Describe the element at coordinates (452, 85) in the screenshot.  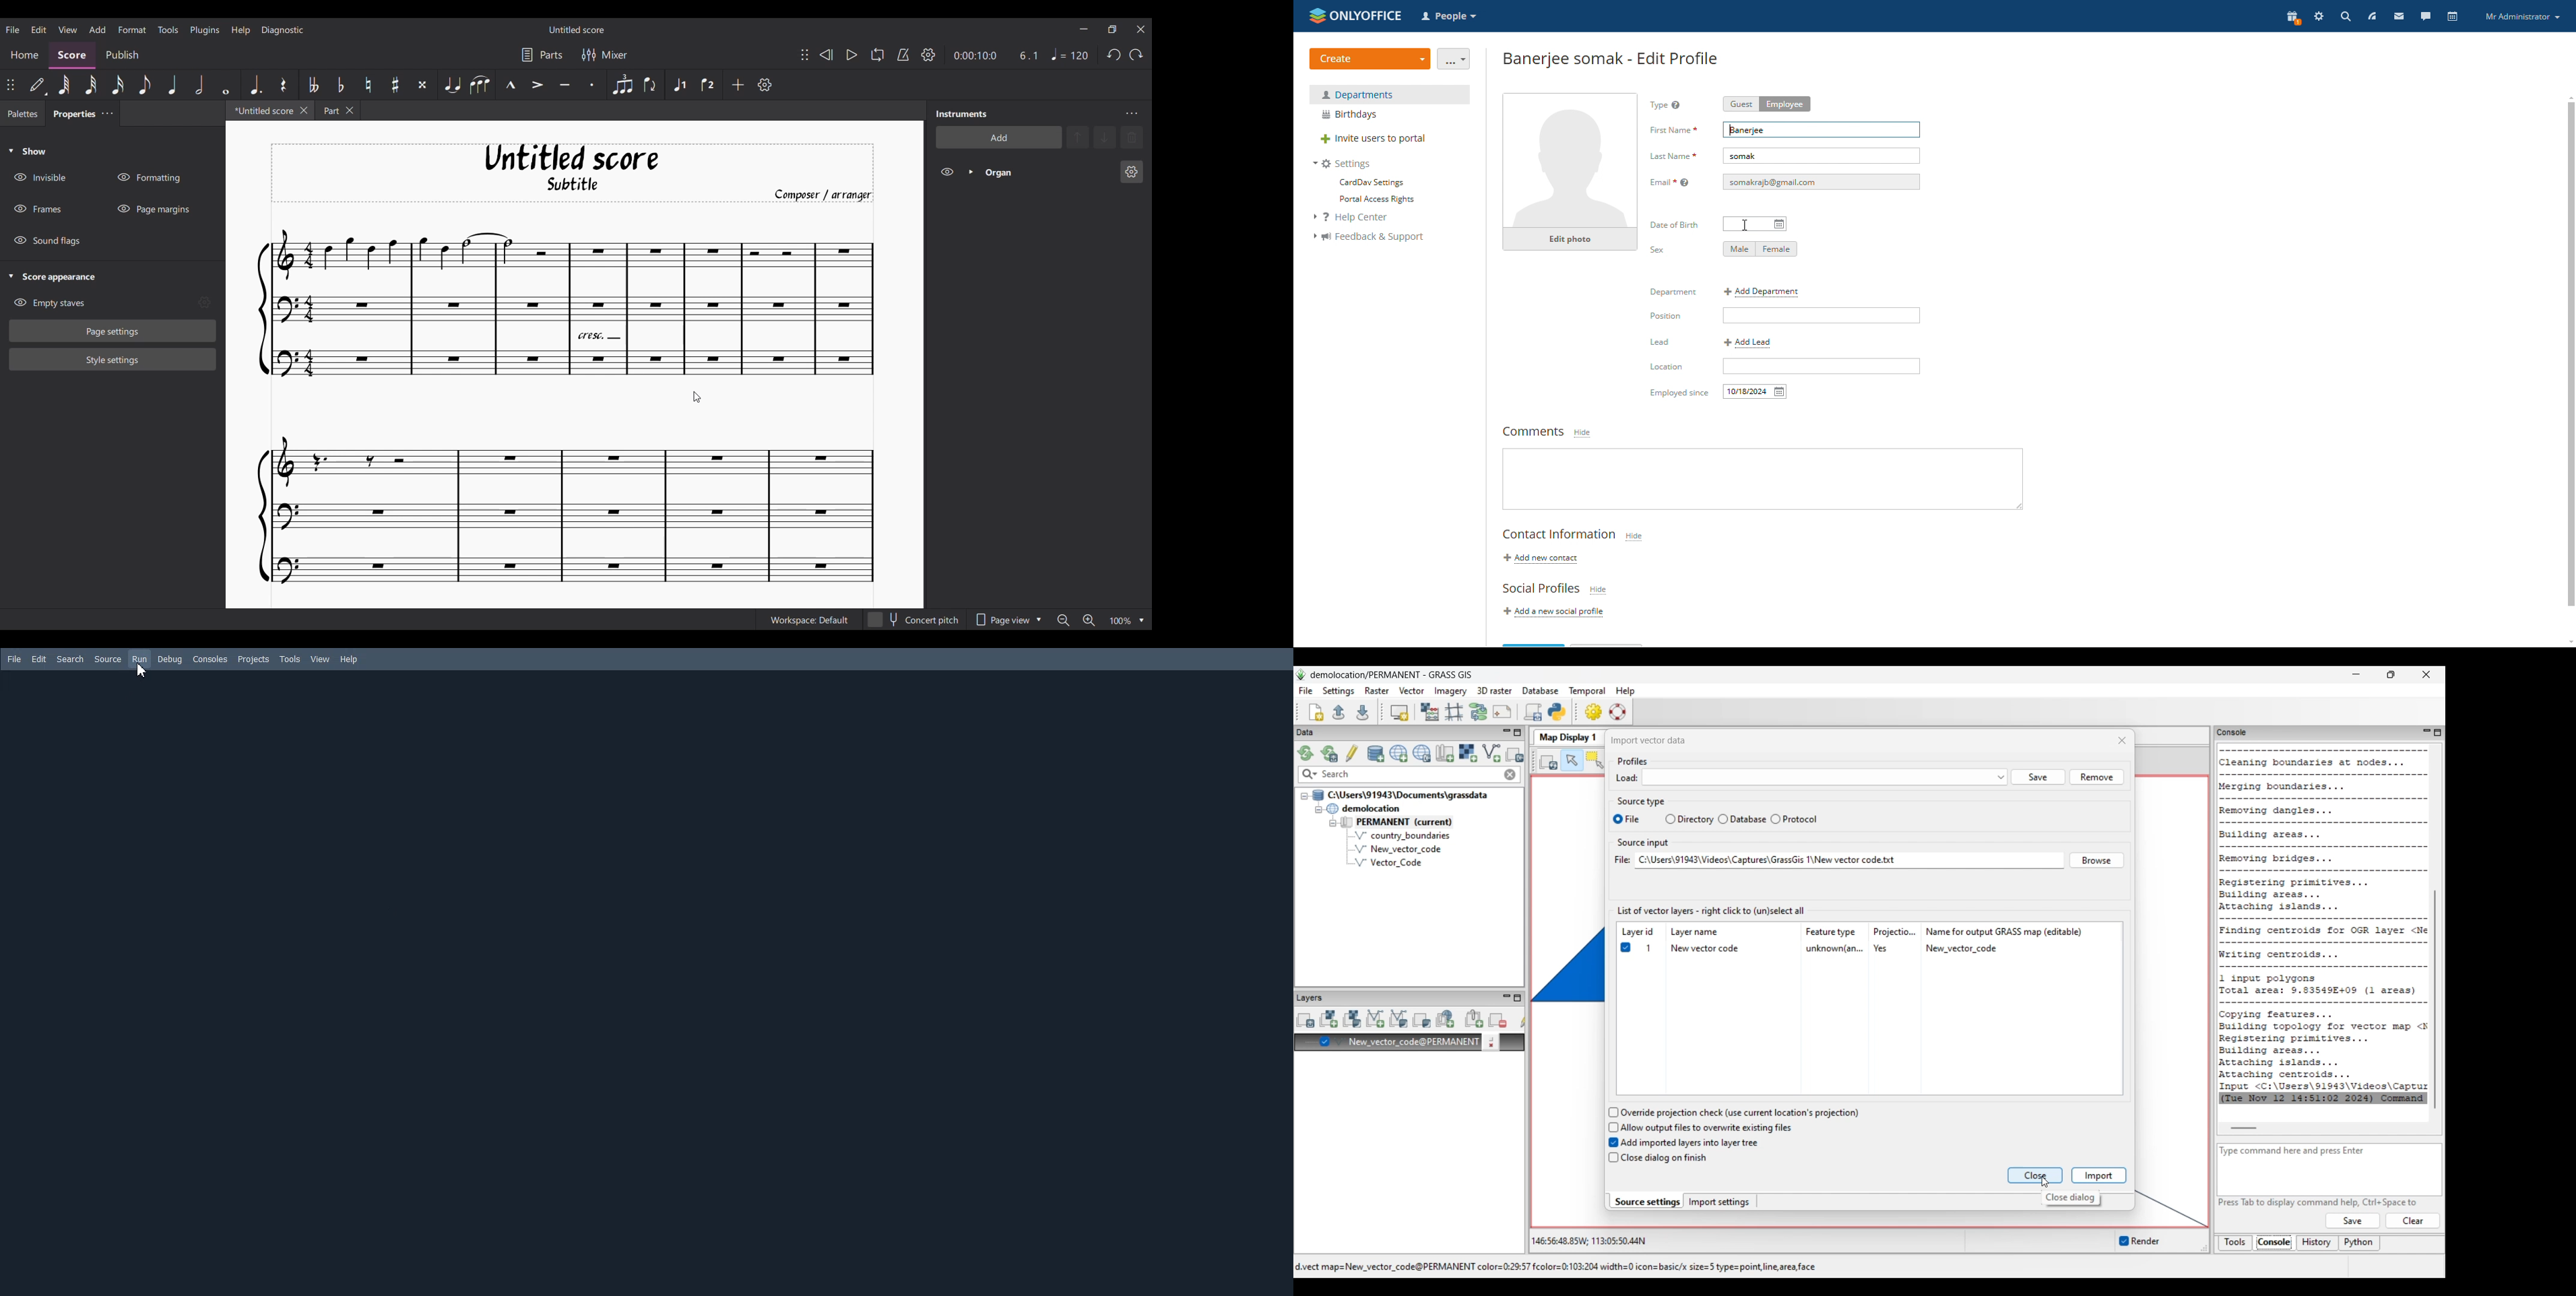
I see `Tie` at that location.